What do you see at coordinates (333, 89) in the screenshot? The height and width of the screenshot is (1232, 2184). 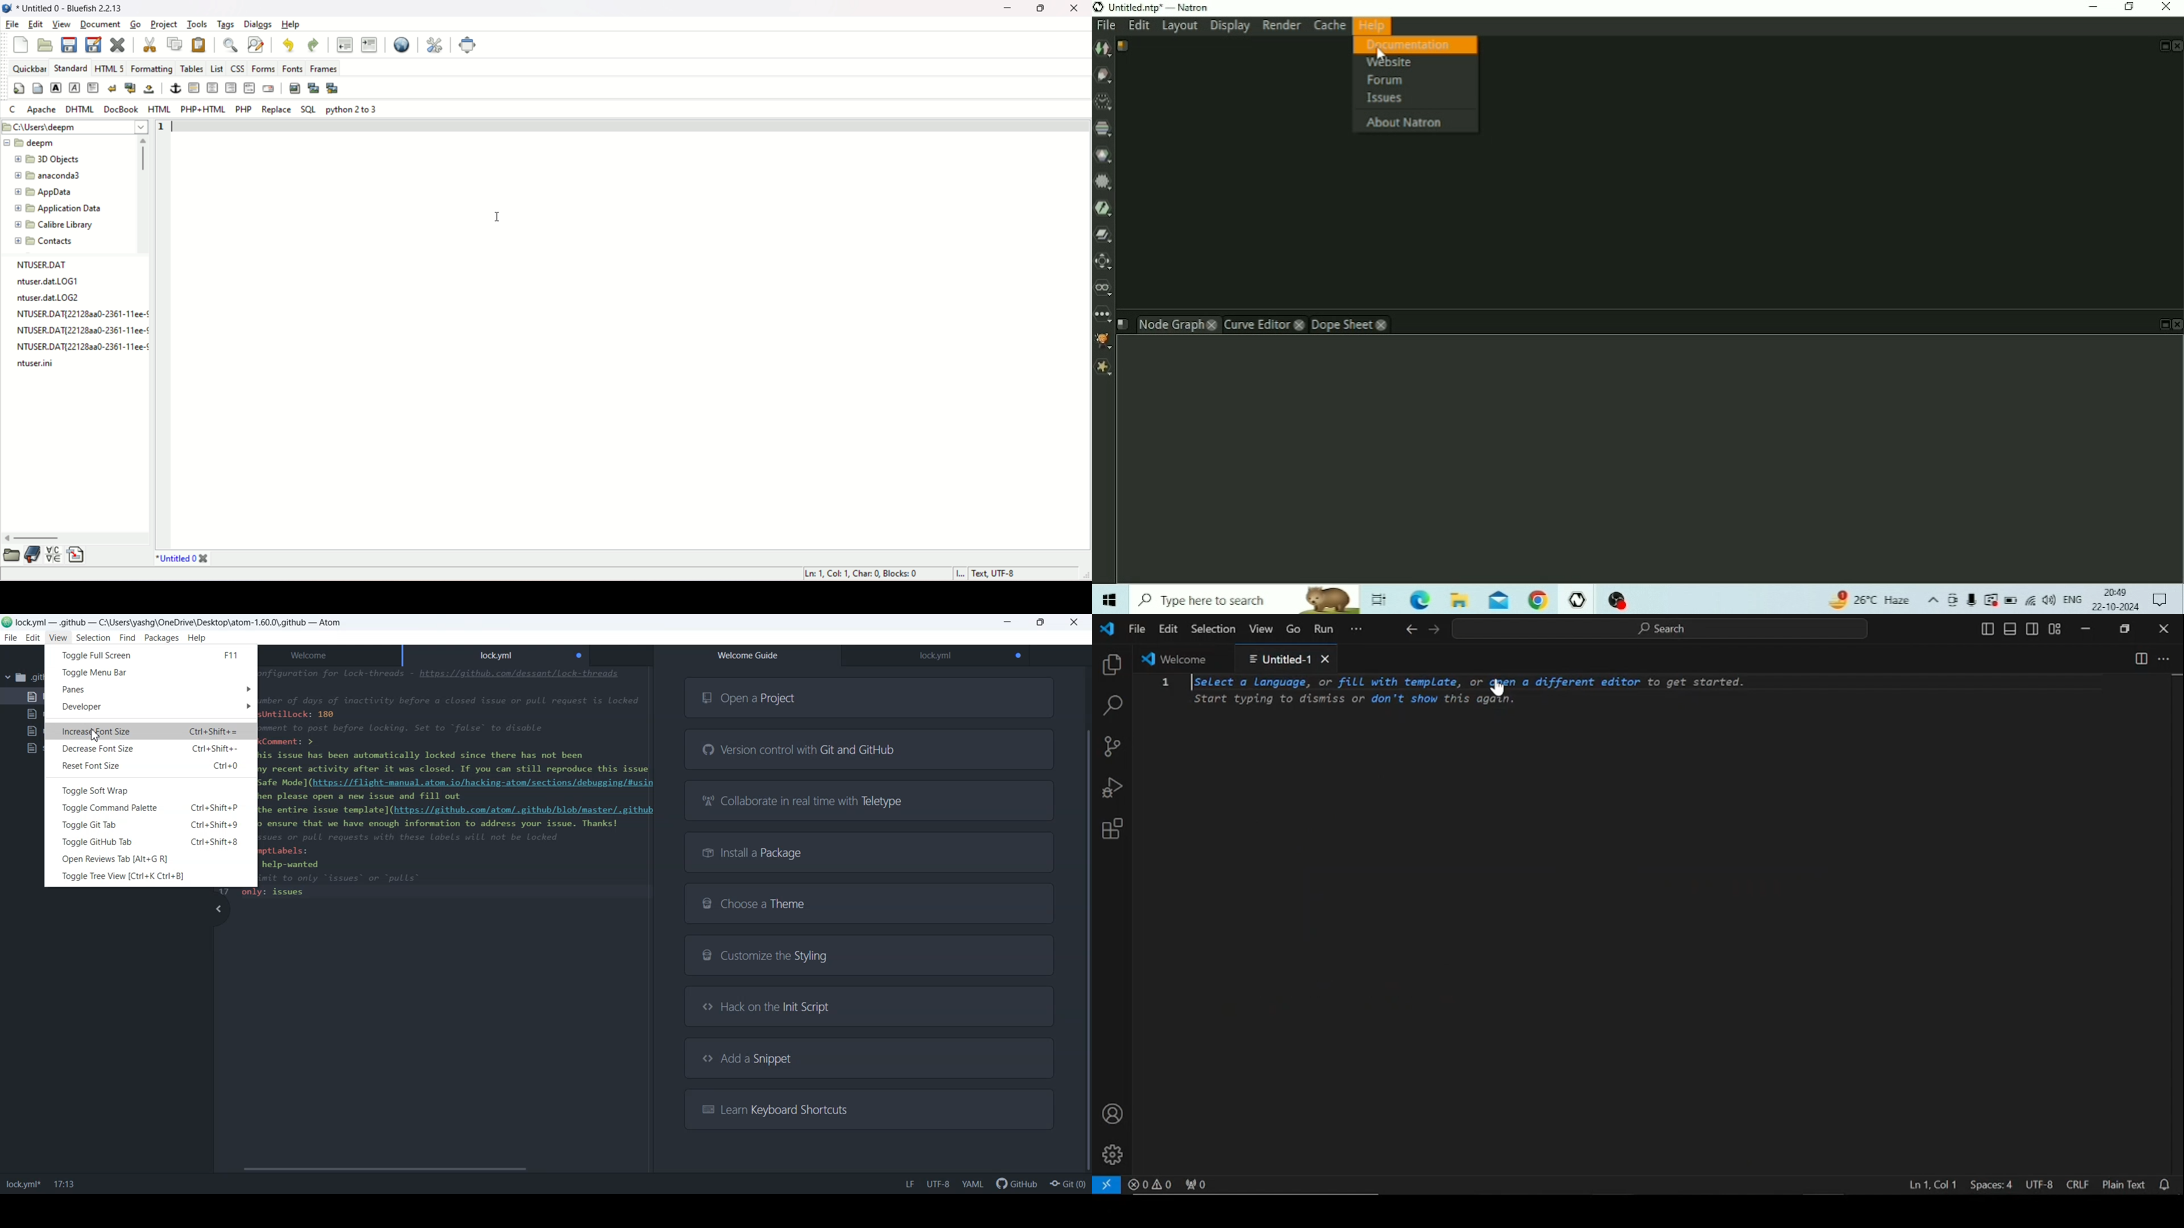 I see `multi thumbnail` at bounding box center [333, 89].